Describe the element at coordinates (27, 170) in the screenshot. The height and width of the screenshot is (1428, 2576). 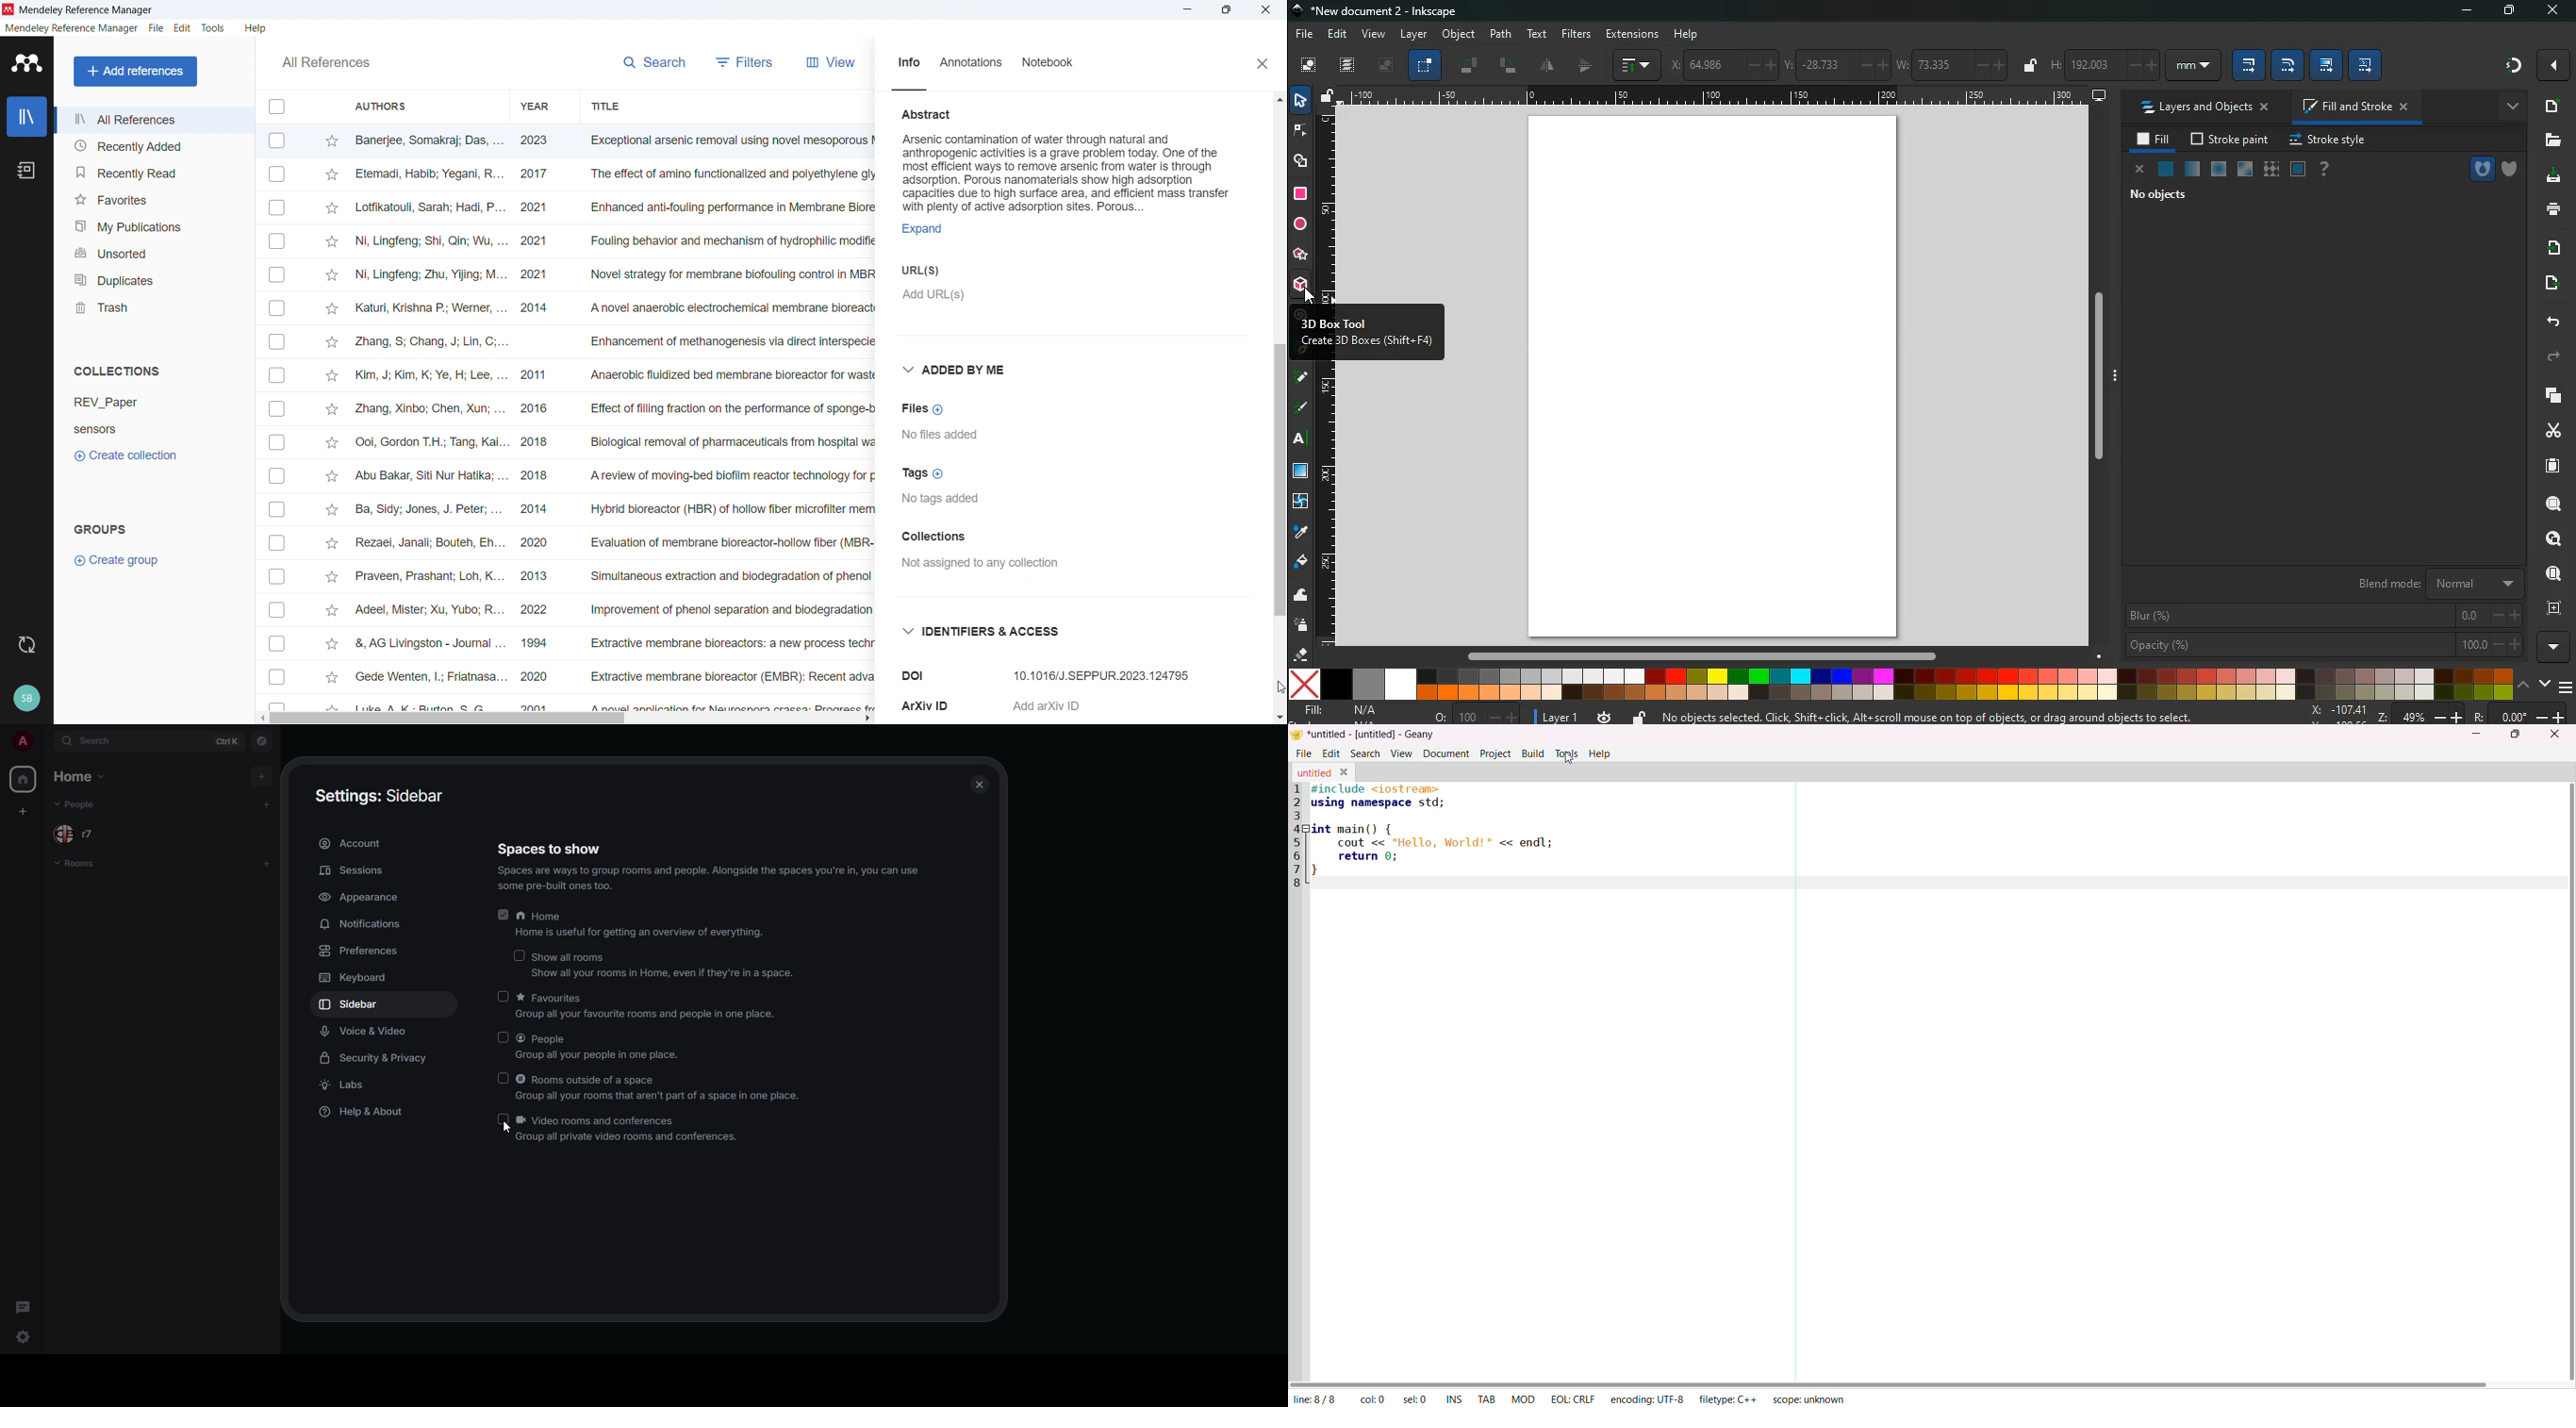
I see `notebook` at that location.